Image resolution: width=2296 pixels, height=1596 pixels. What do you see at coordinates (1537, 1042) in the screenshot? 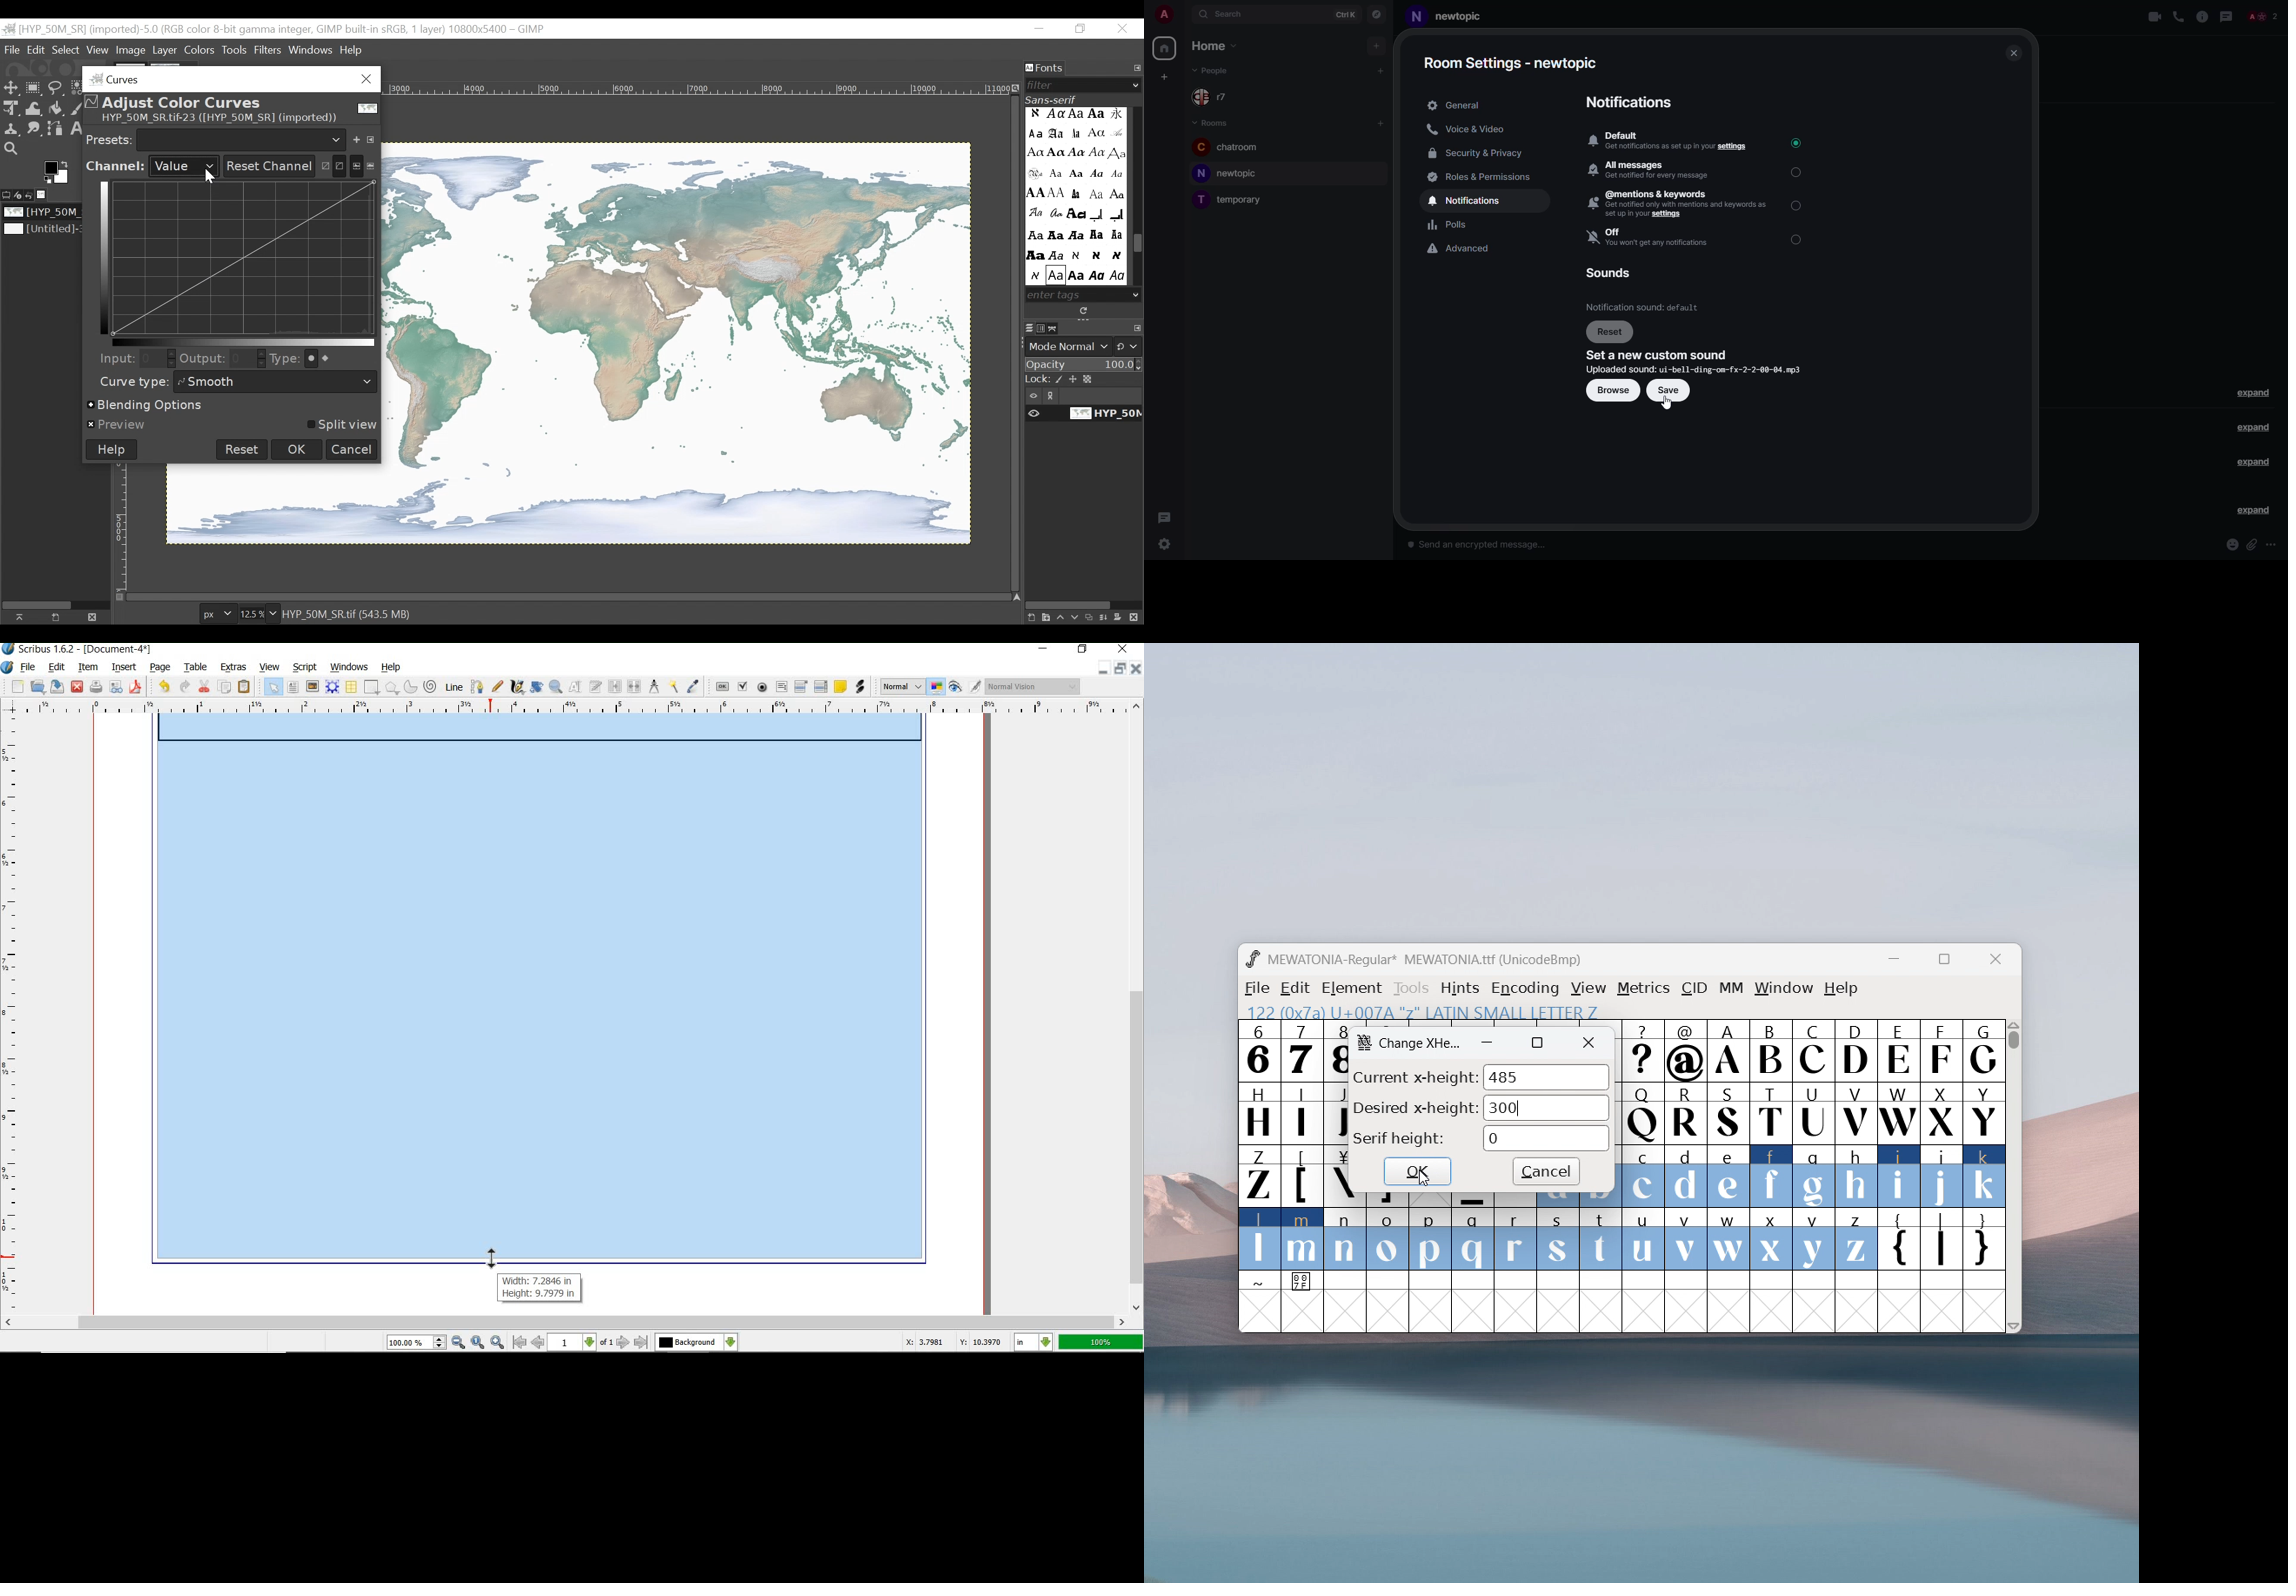
I see `maximize` at bounding box center [1537, 1042].